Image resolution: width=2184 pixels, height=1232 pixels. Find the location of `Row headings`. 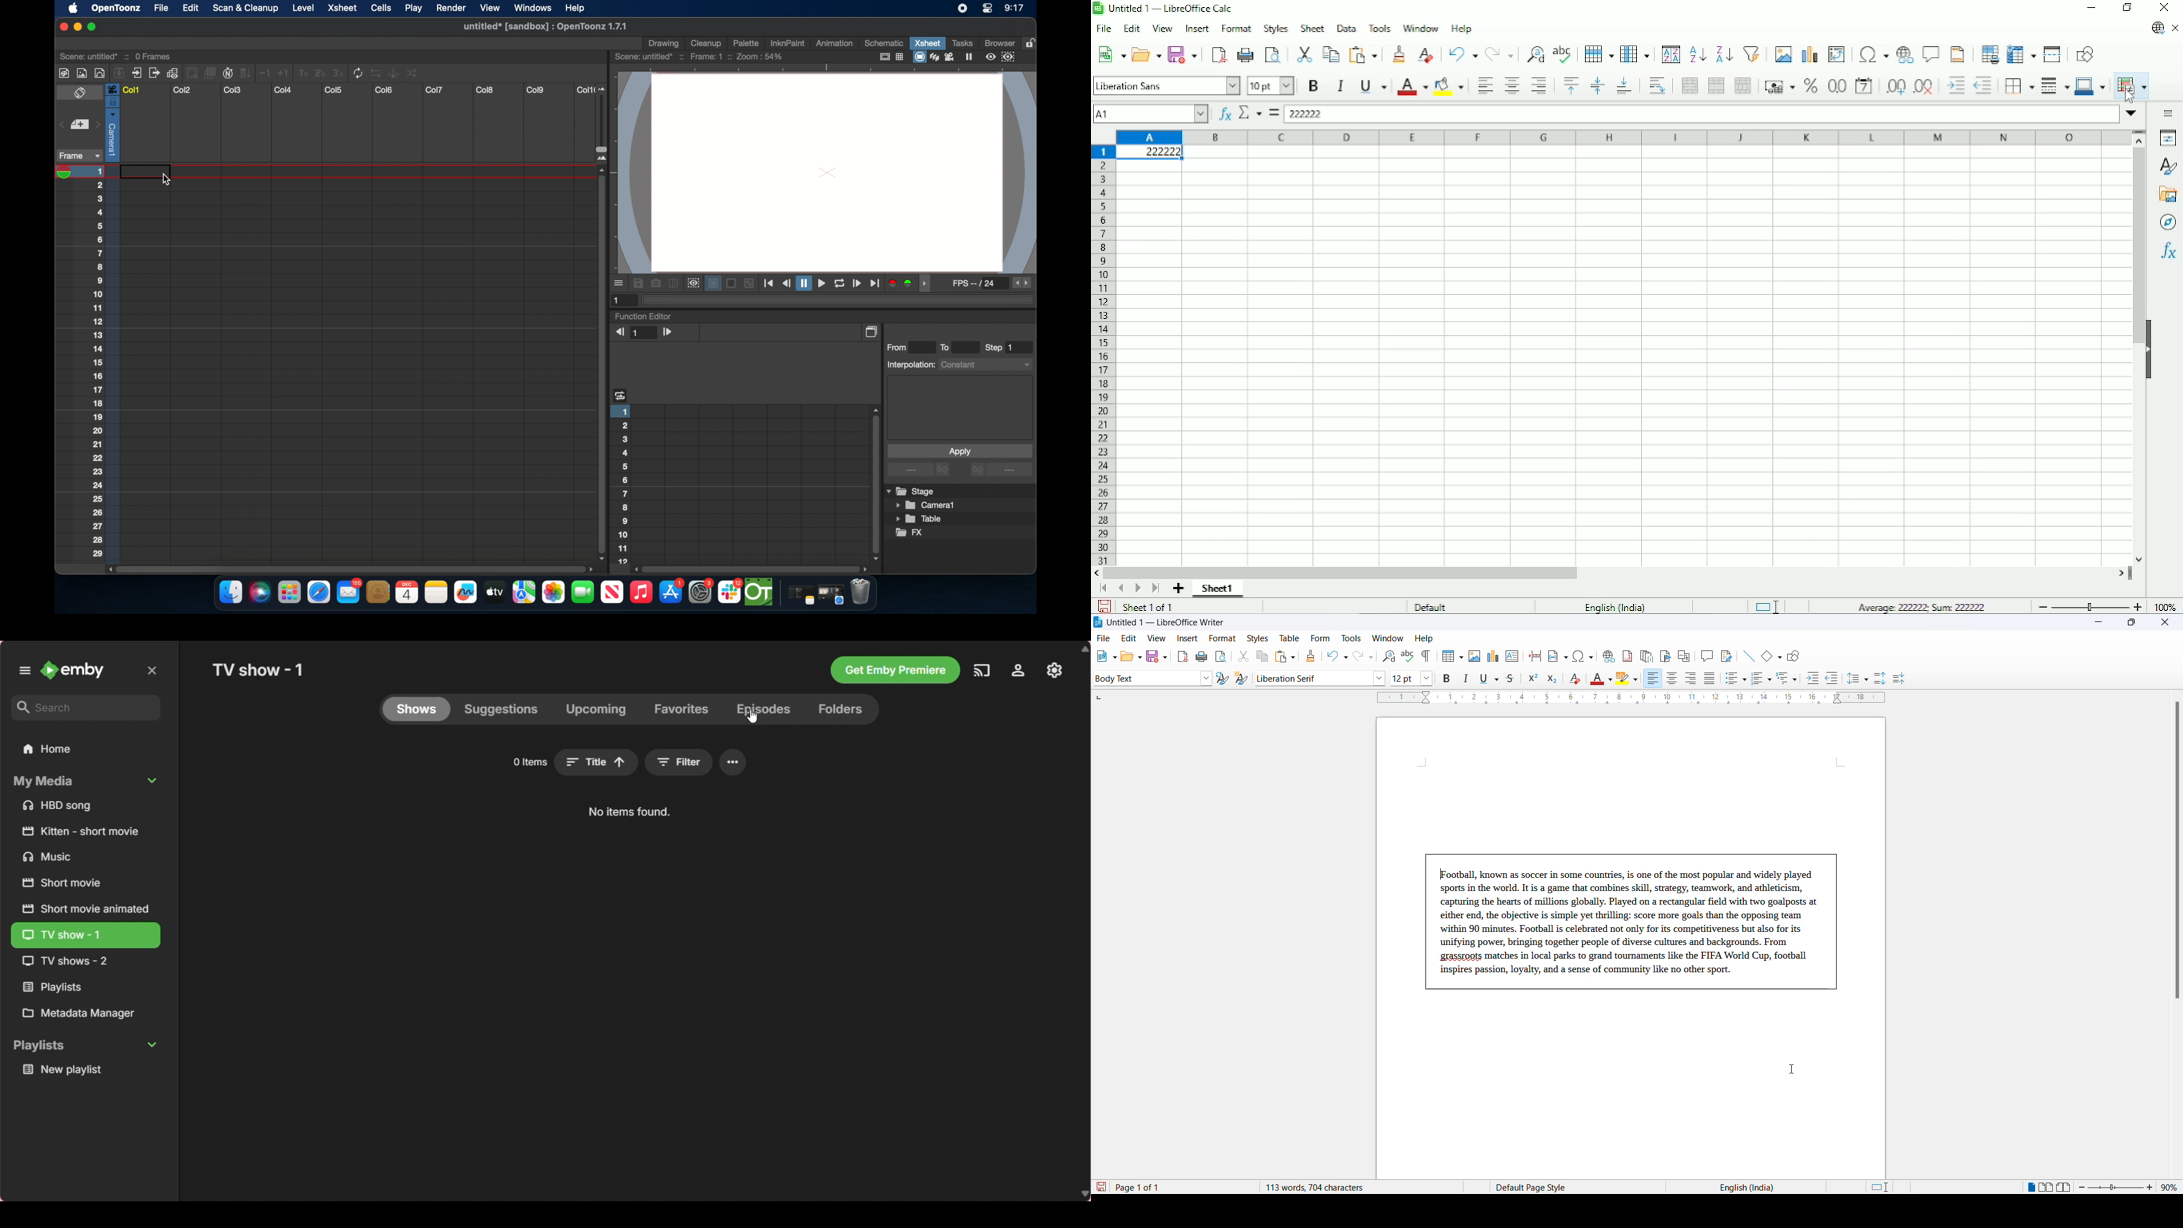

Row headings is located at coordinates (1104, 354).